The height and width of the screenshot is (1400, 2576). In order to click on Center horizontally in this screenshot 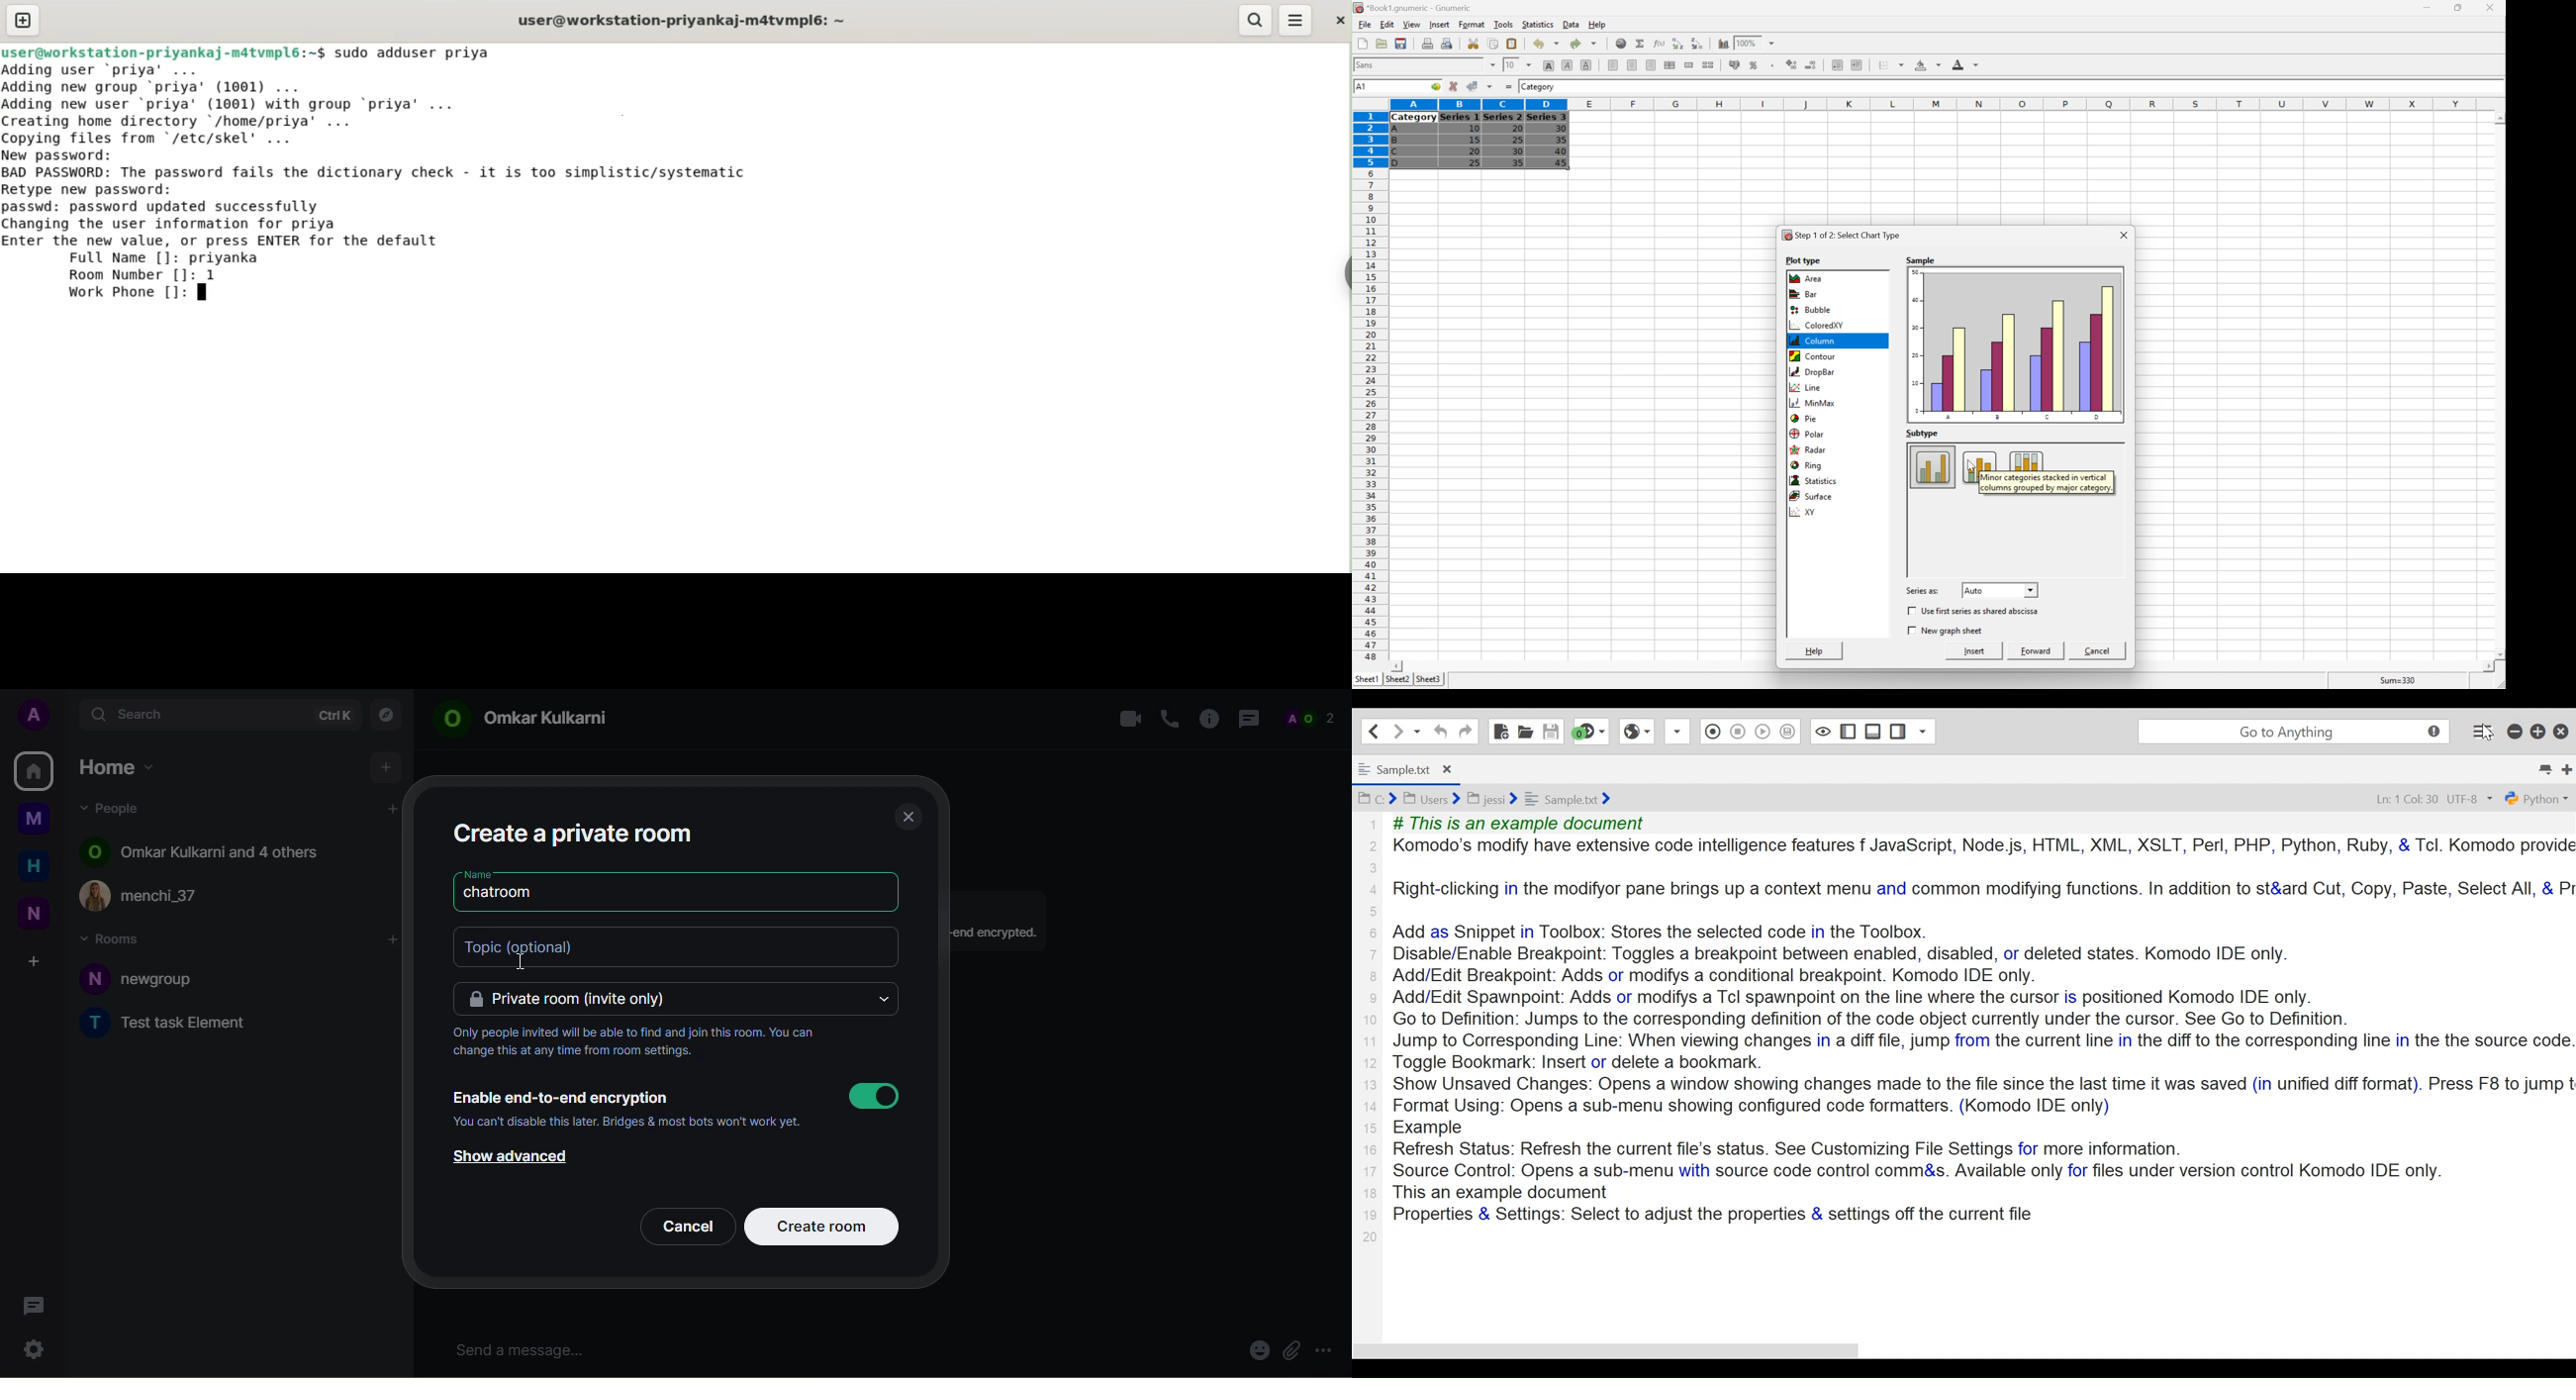, I will do `click(1633, 64)`.